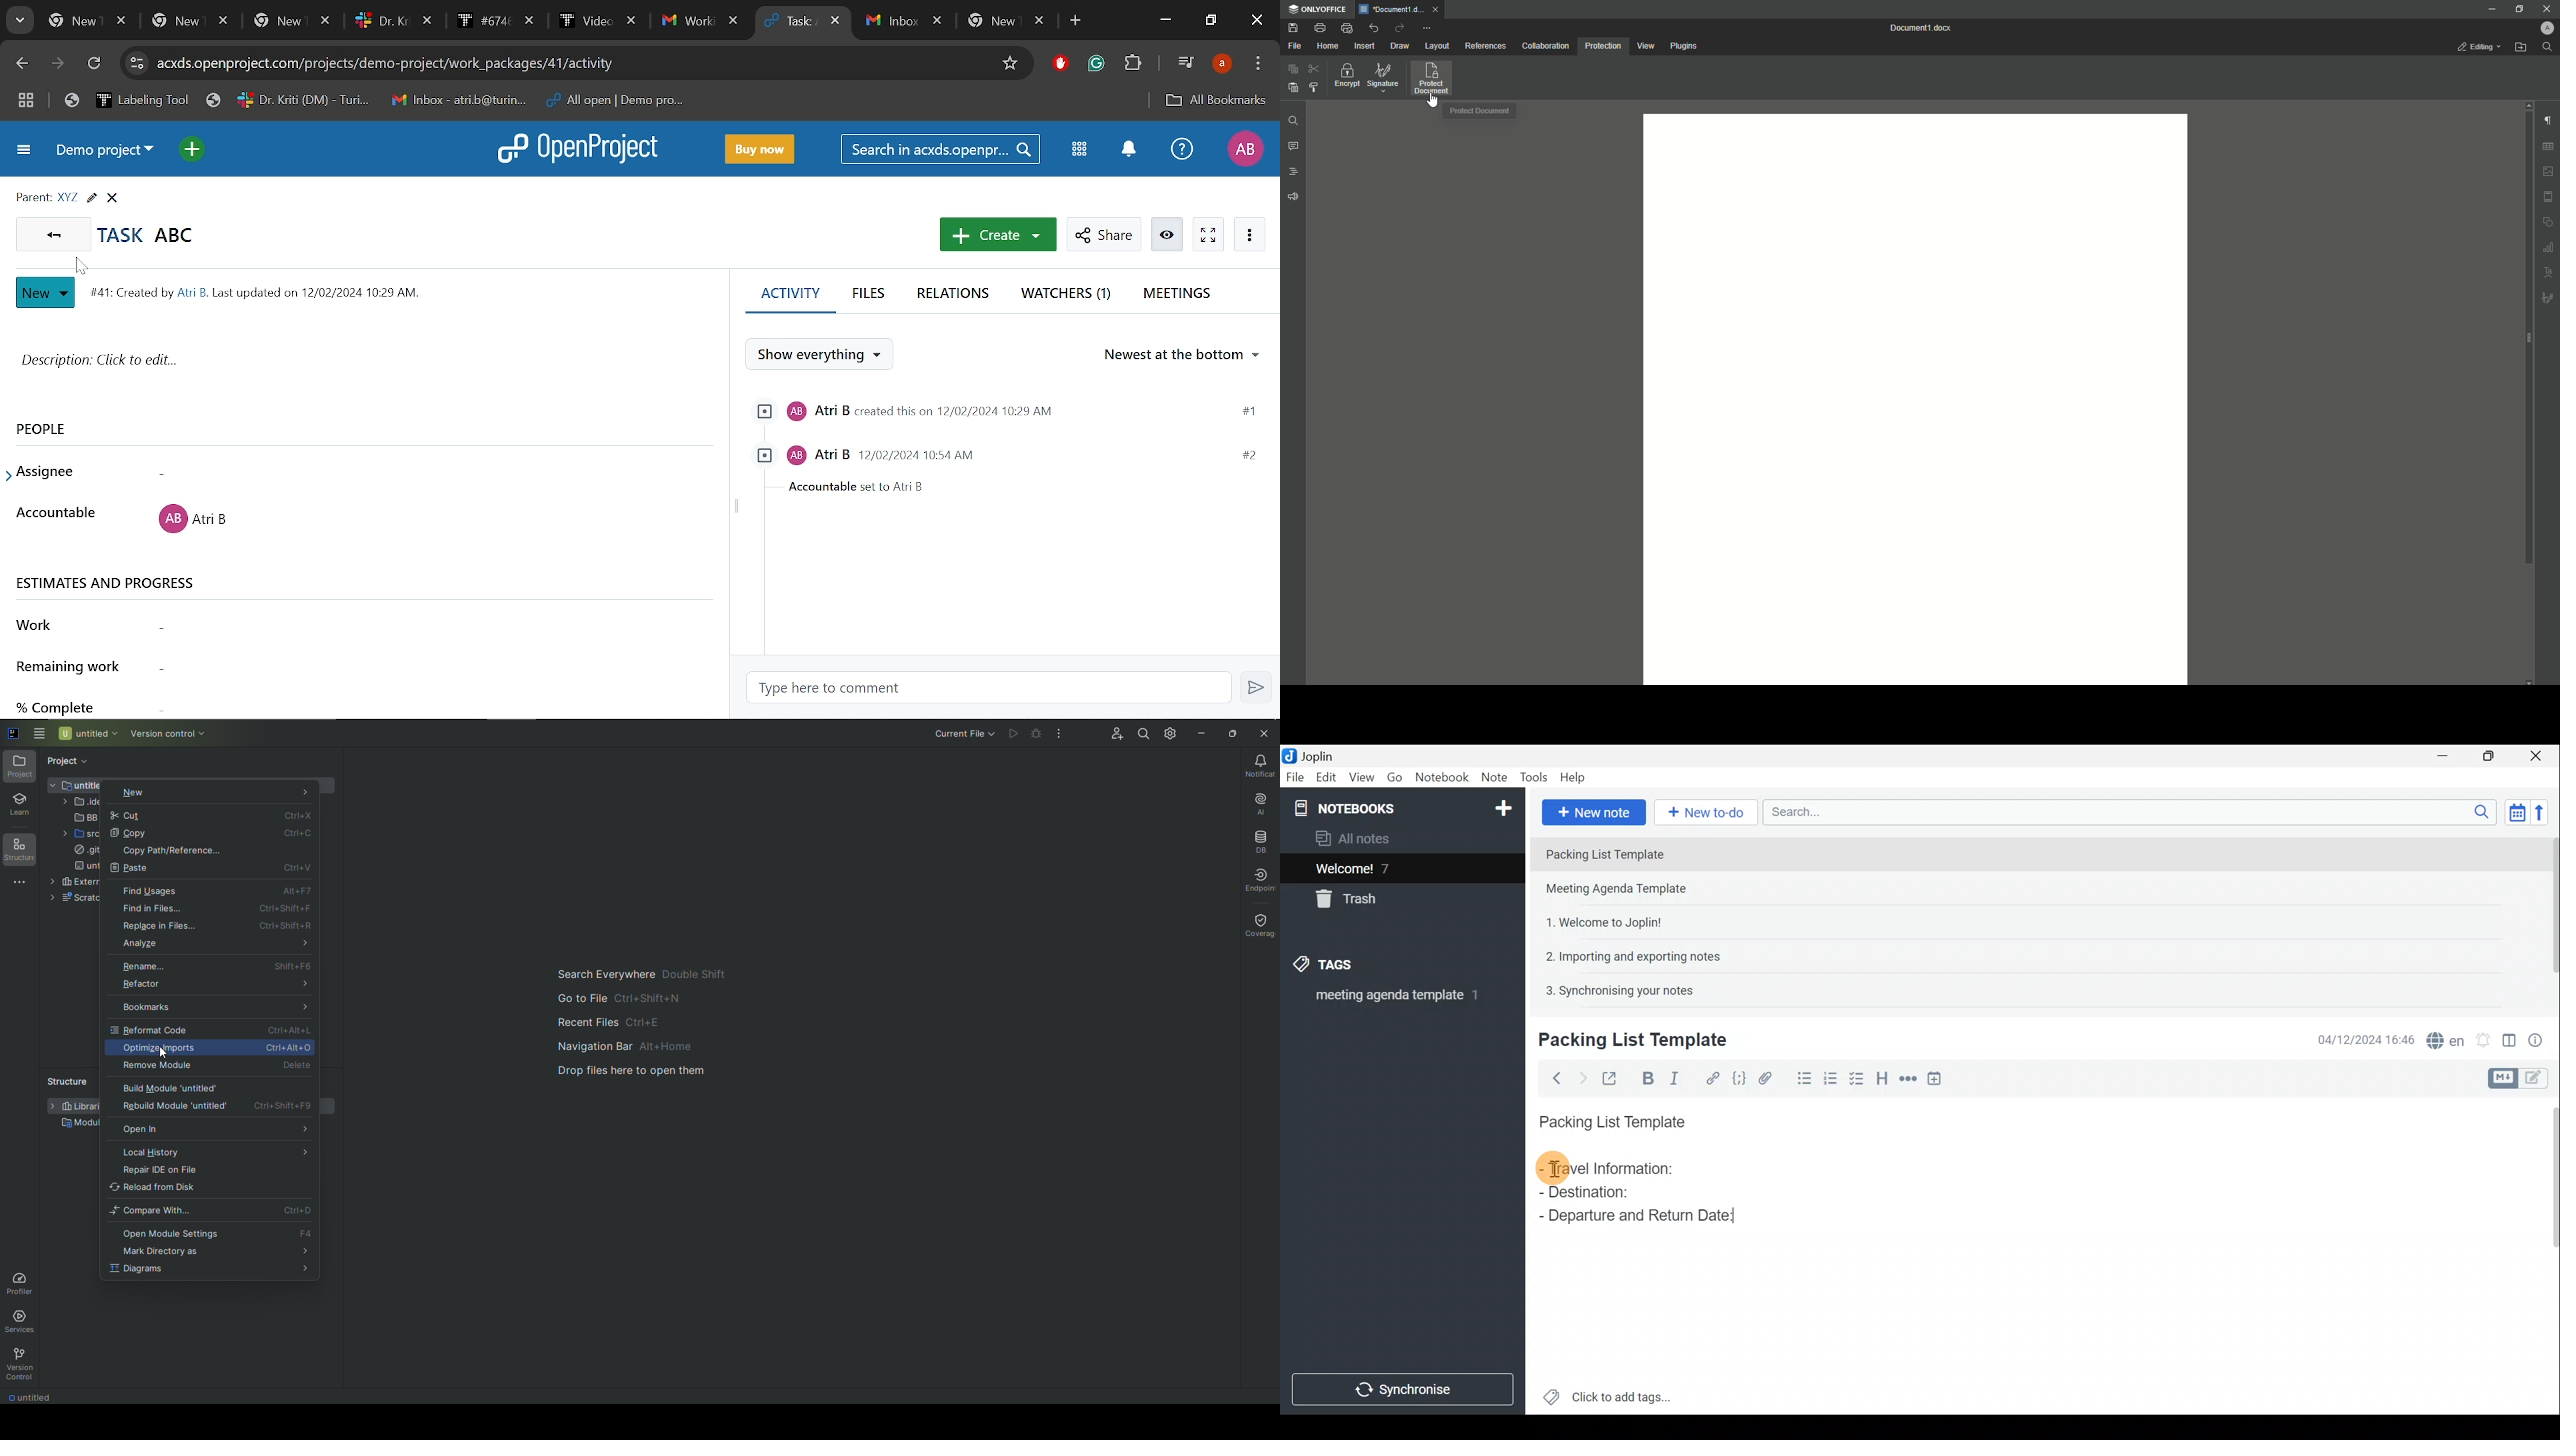 The image size is (2576, 1456). What do you see at coordinates (1291, 27) in the screenshot?
I see `Save` at bounding box center [1291, 27].